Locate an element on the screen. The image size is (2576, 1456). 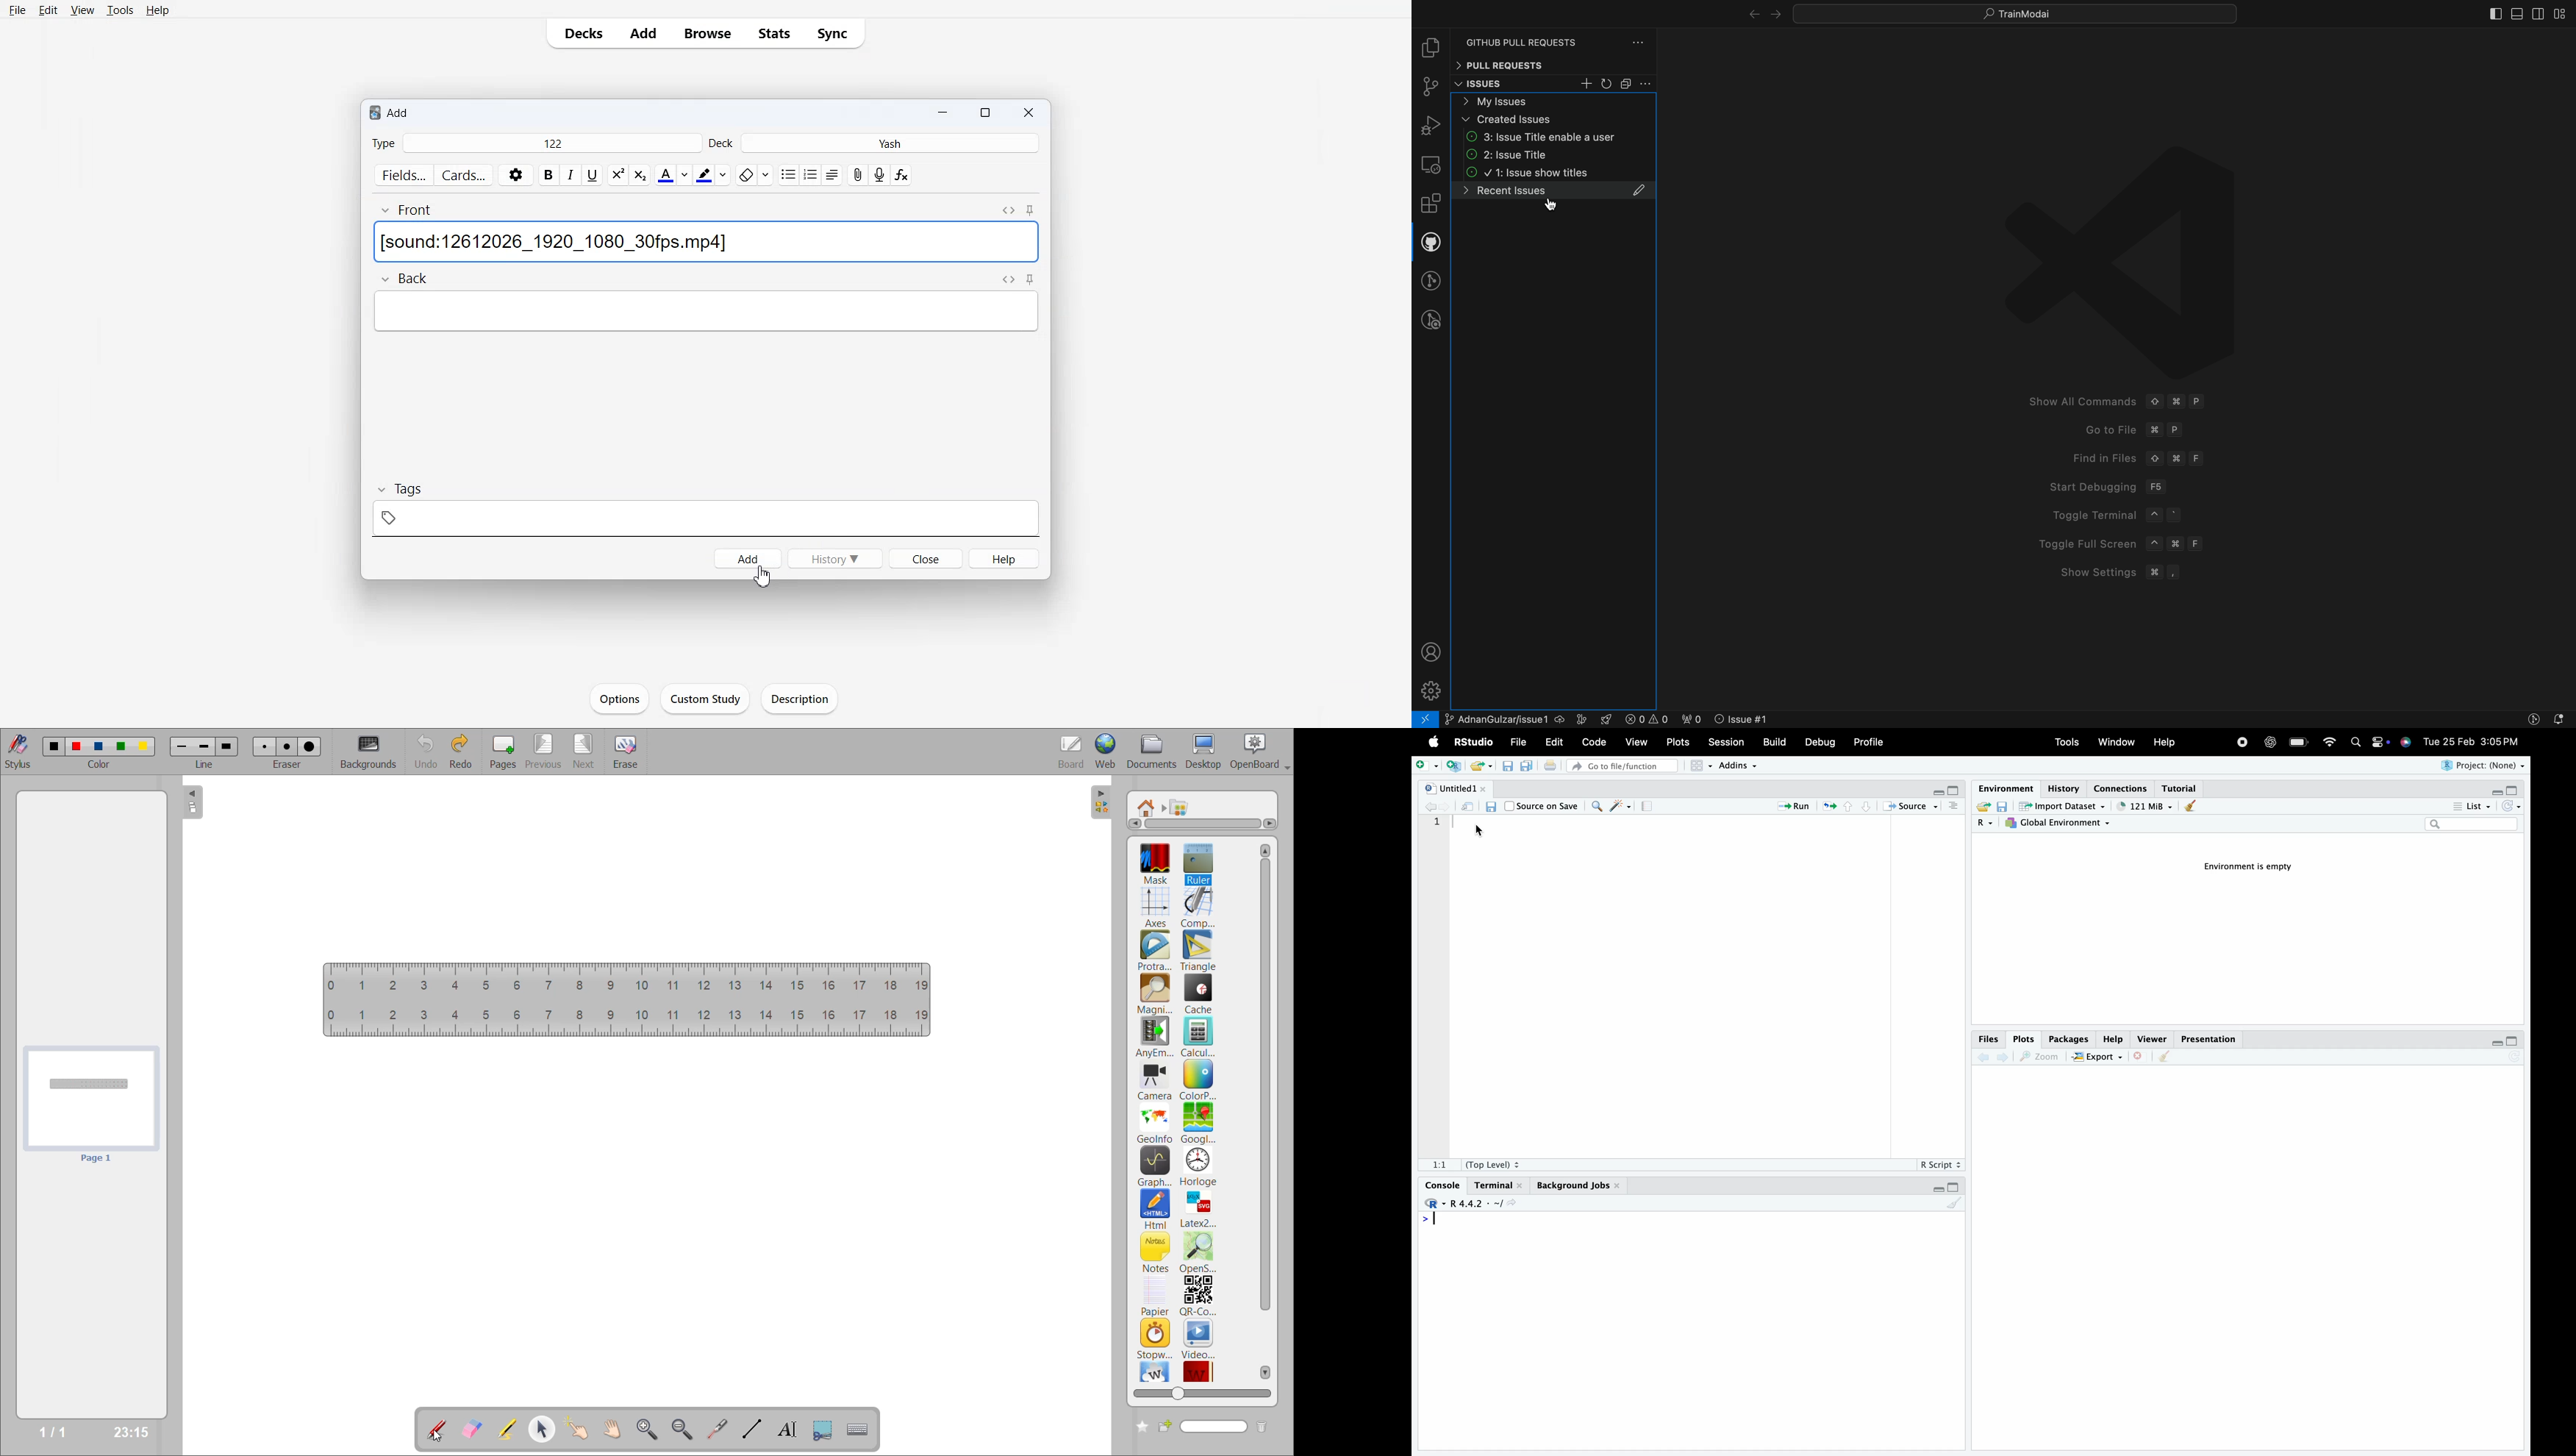
toggle side bar is located at coordinates (2482, 15).